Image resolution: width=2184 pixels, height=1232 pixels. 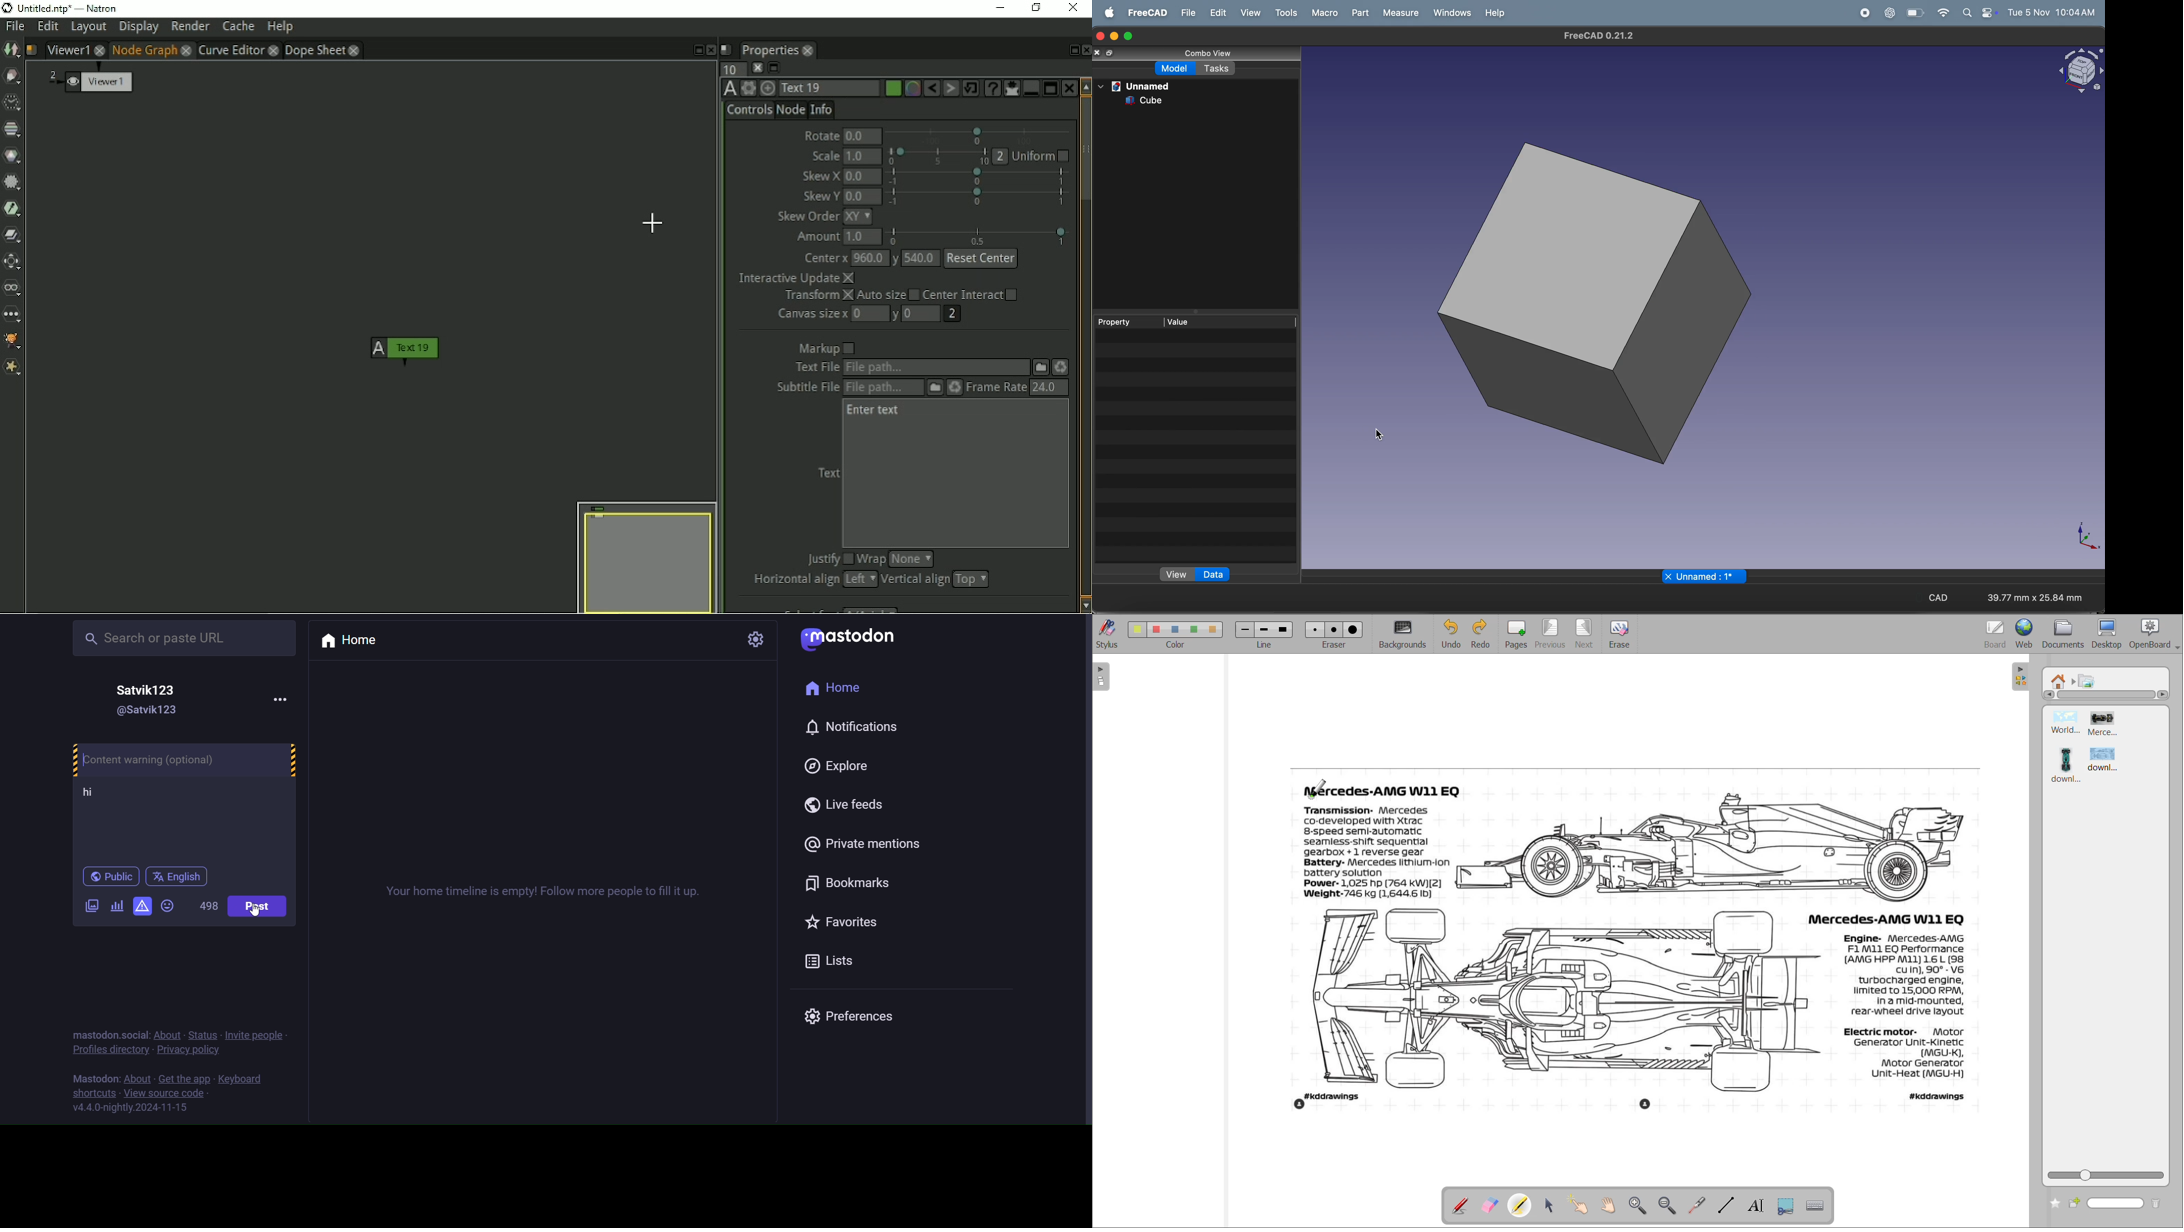 What do you see at coordinates (1102, 677) in the screenshot?
I see `expand page preview` at bounding box center [1102, 677].